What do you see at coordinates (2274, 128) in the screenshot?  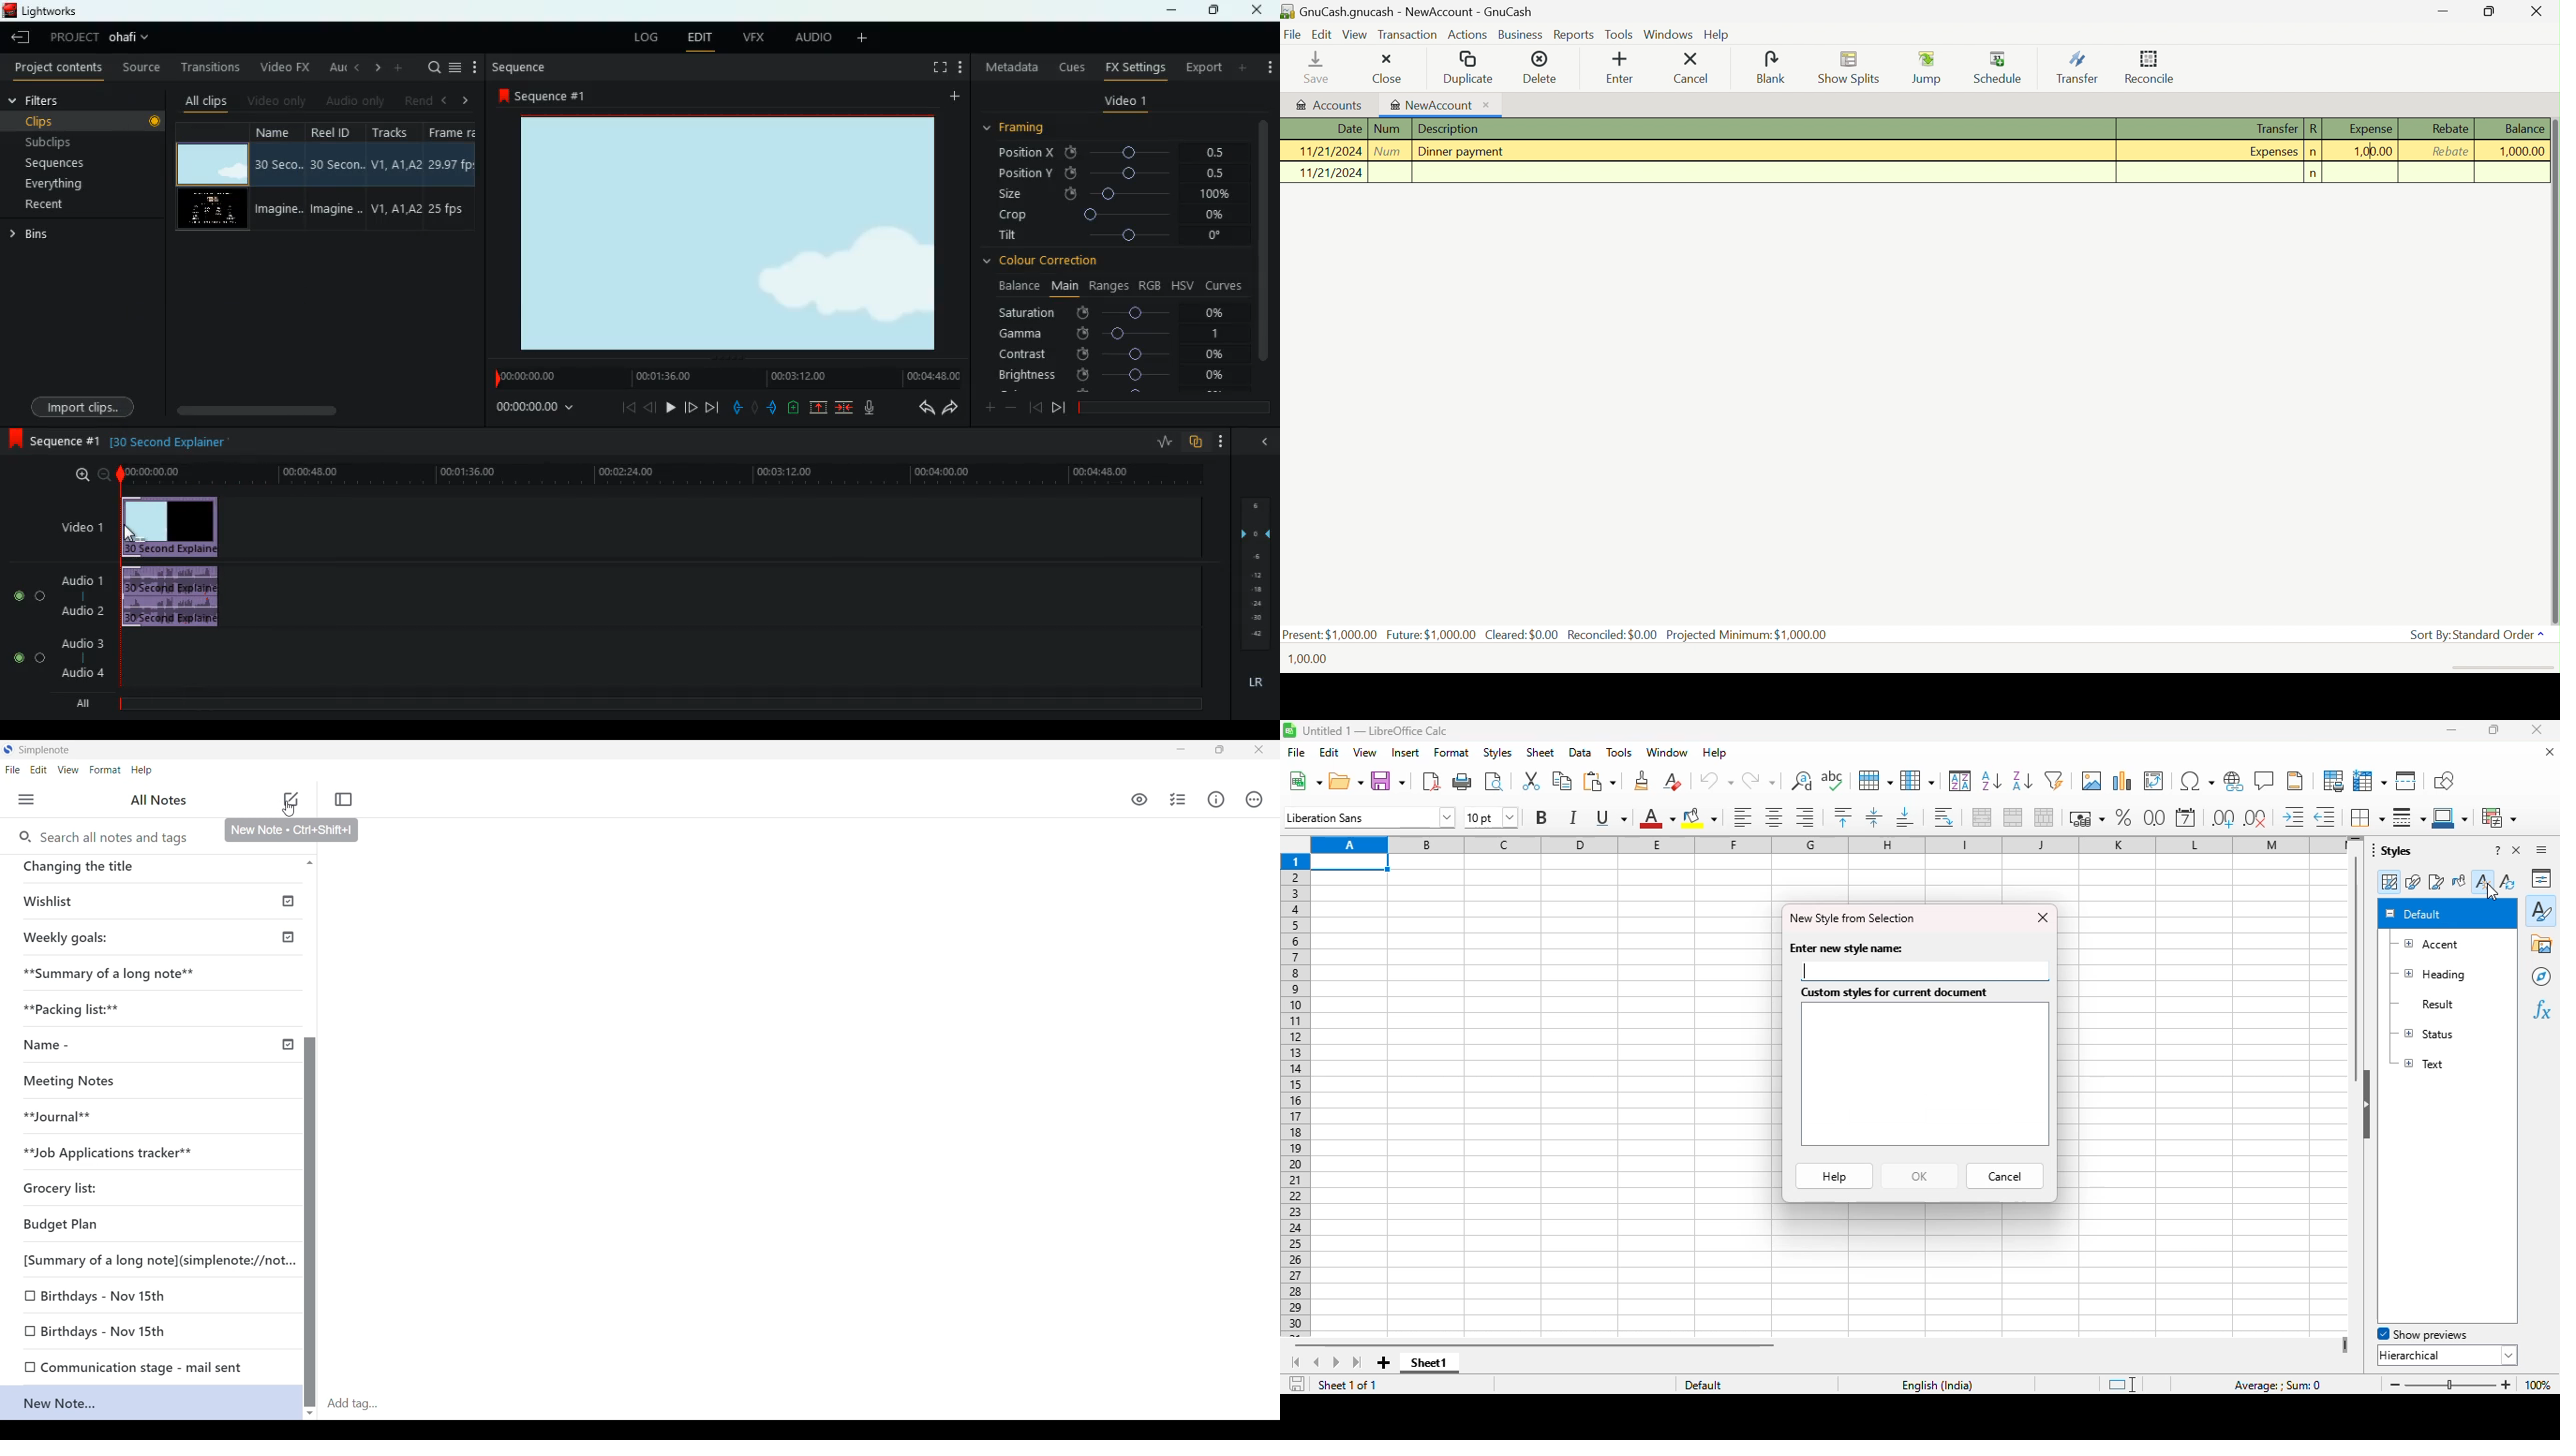 I see `Transfer` at bounding box center [2274, 128].